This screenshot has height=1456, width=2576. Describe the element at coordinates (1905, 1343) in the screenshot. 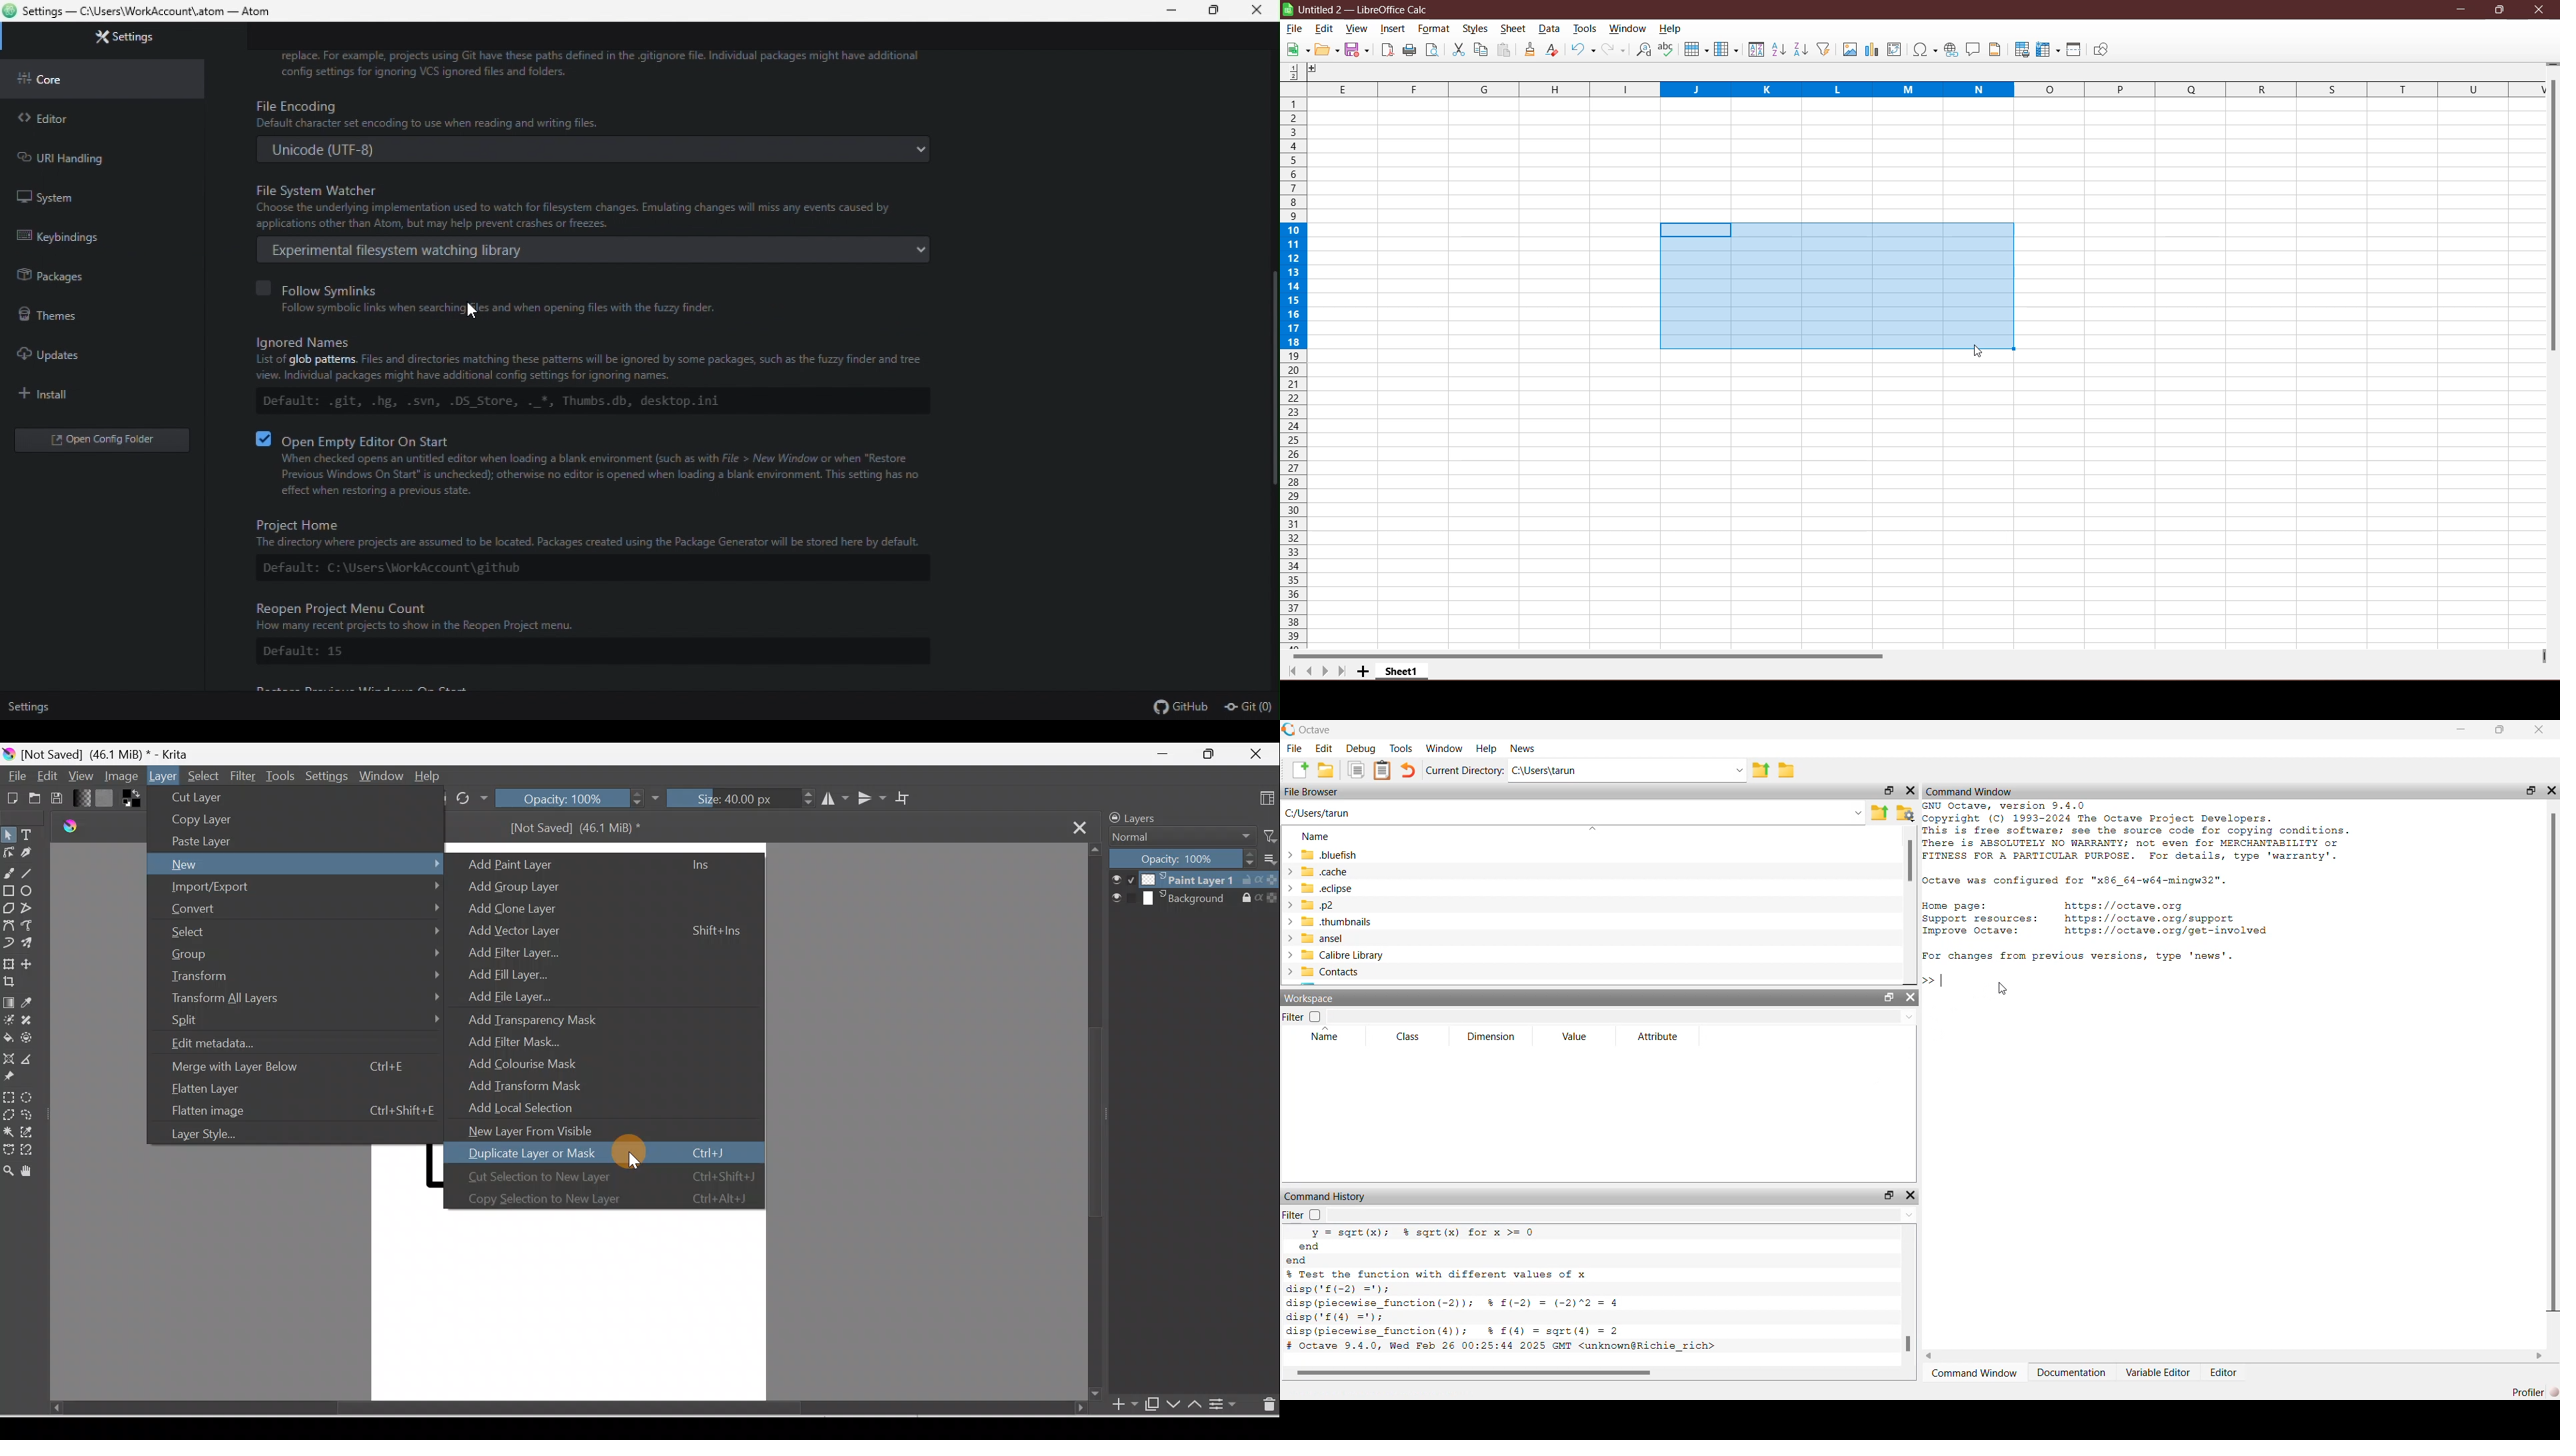

I see `Scrollbar` at that location.